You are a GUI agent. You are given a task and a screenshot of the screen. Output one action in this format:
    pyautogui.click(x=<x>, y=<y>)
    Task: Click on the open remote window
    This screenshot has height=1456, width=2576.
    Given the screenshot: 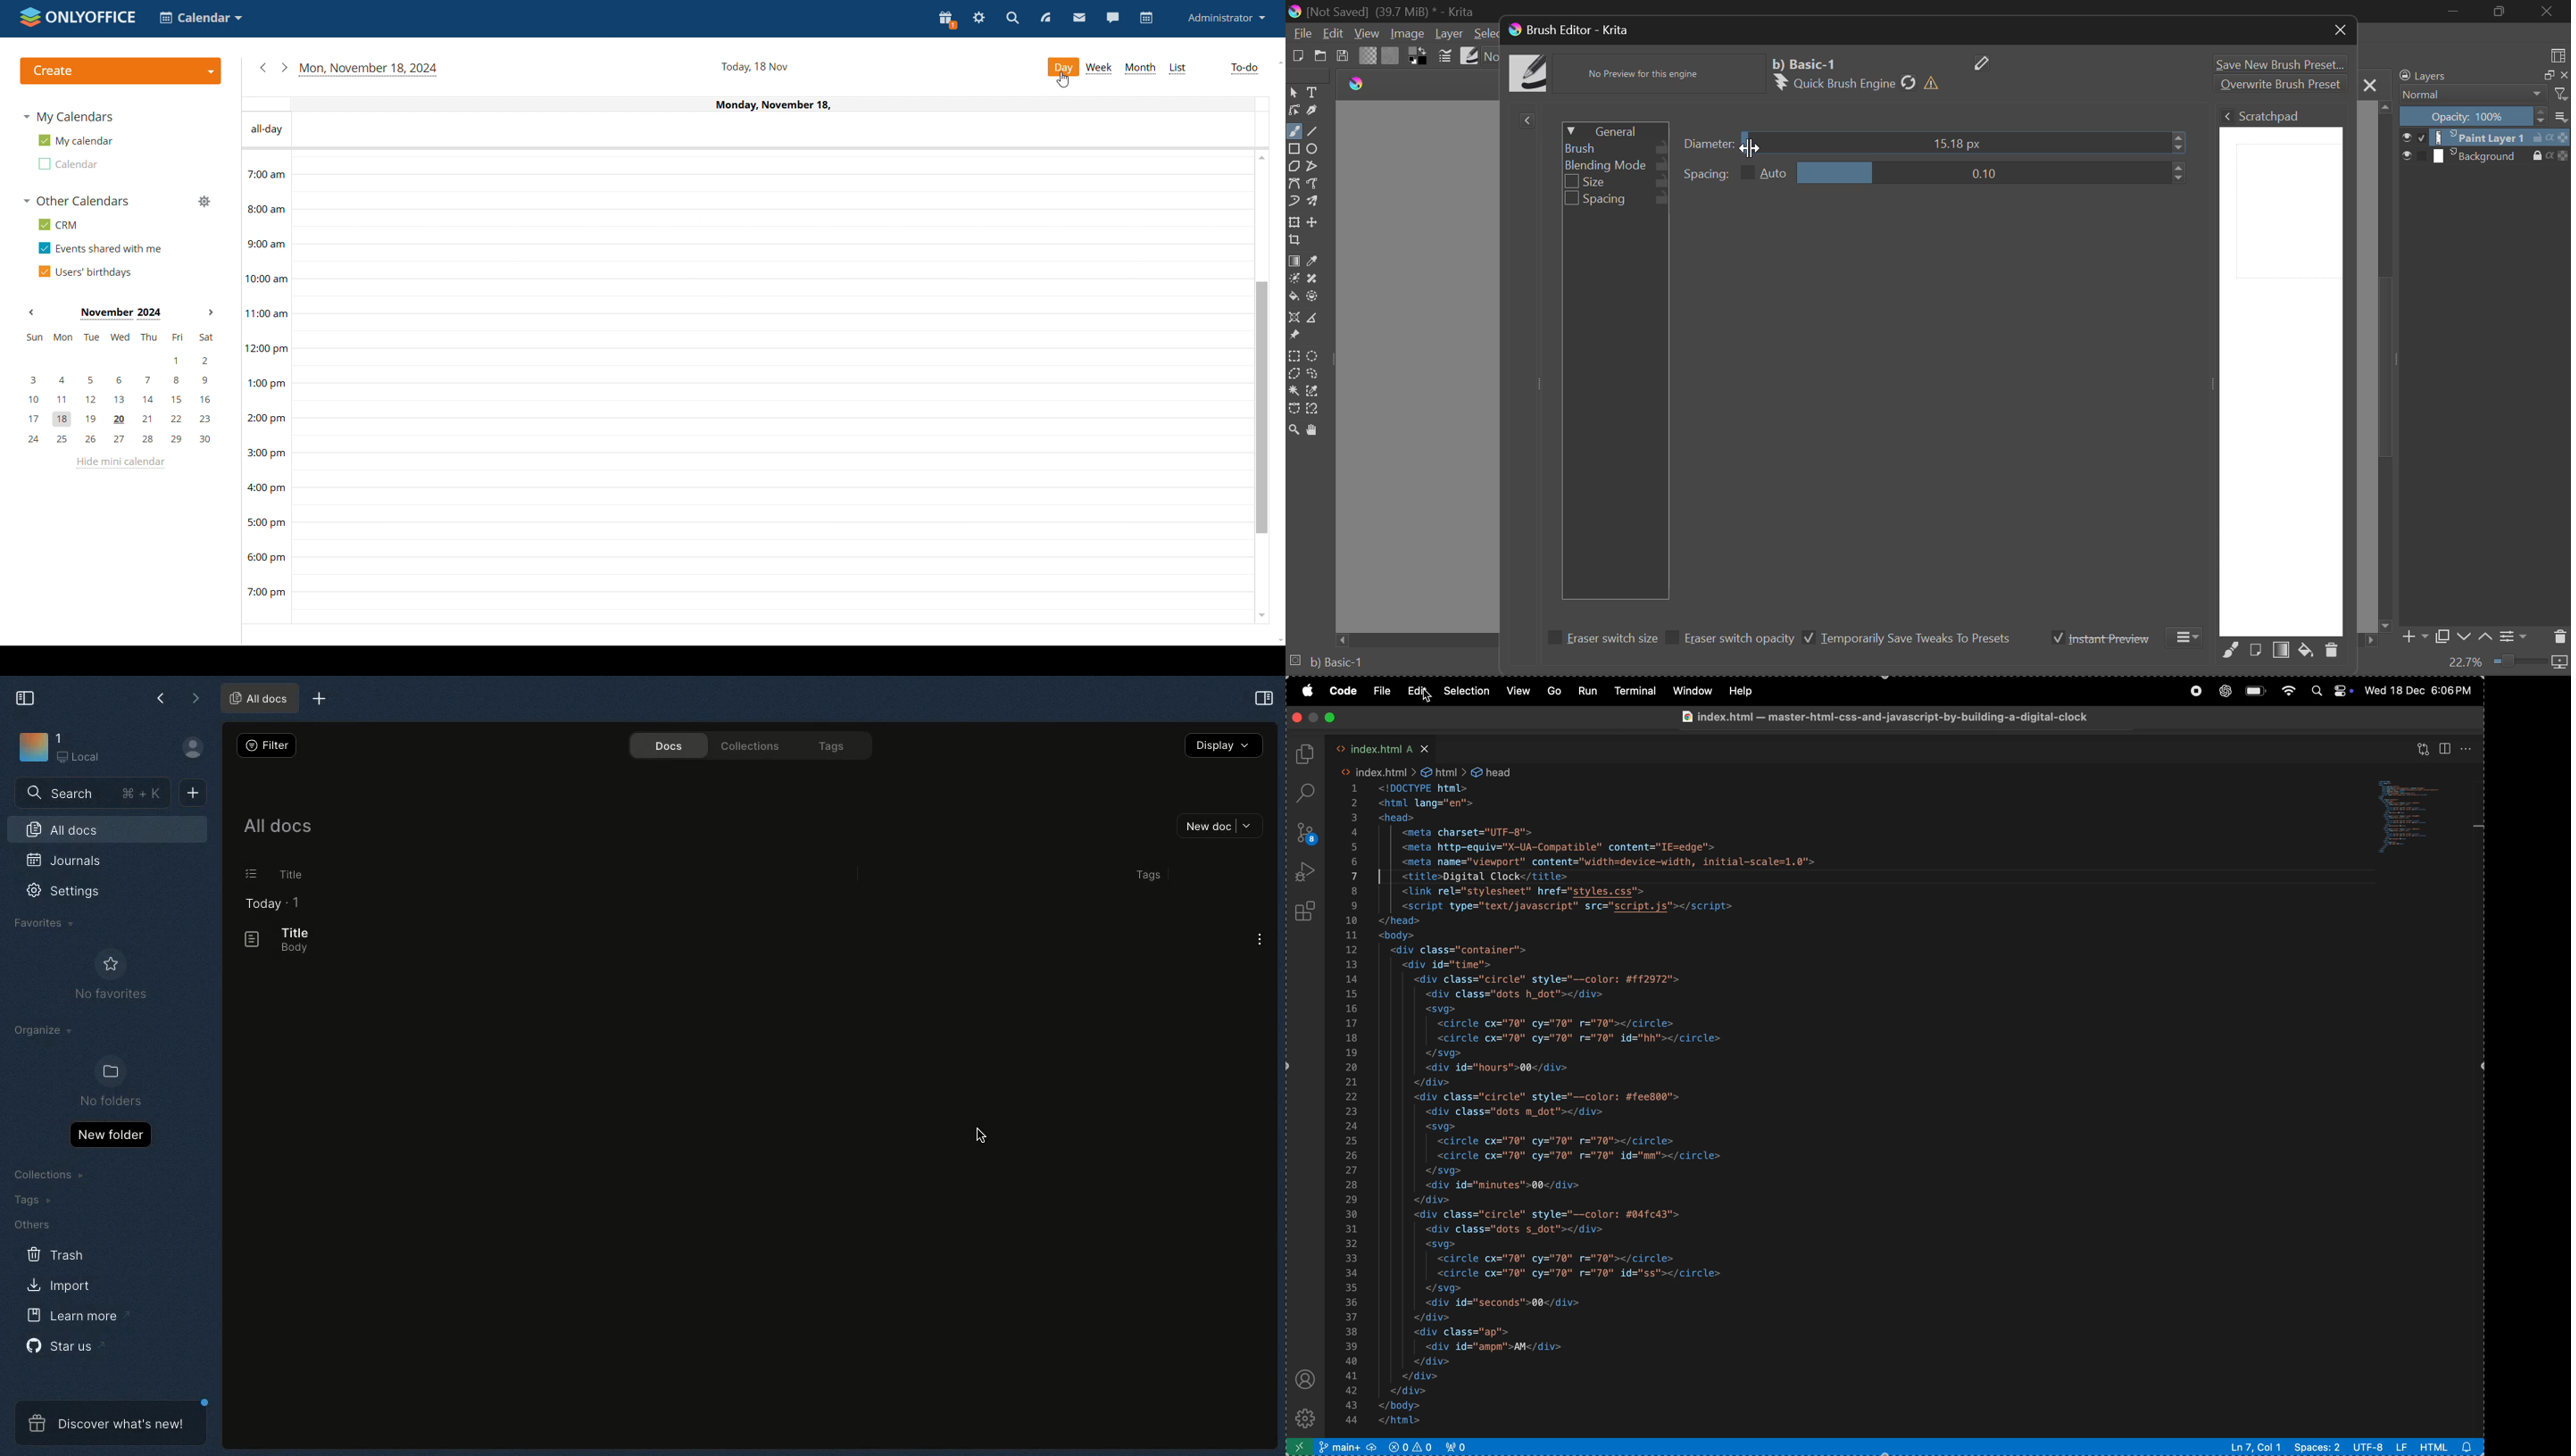 What is the action you would take?
    pyautogui.click(x=1300, y=1447)
    